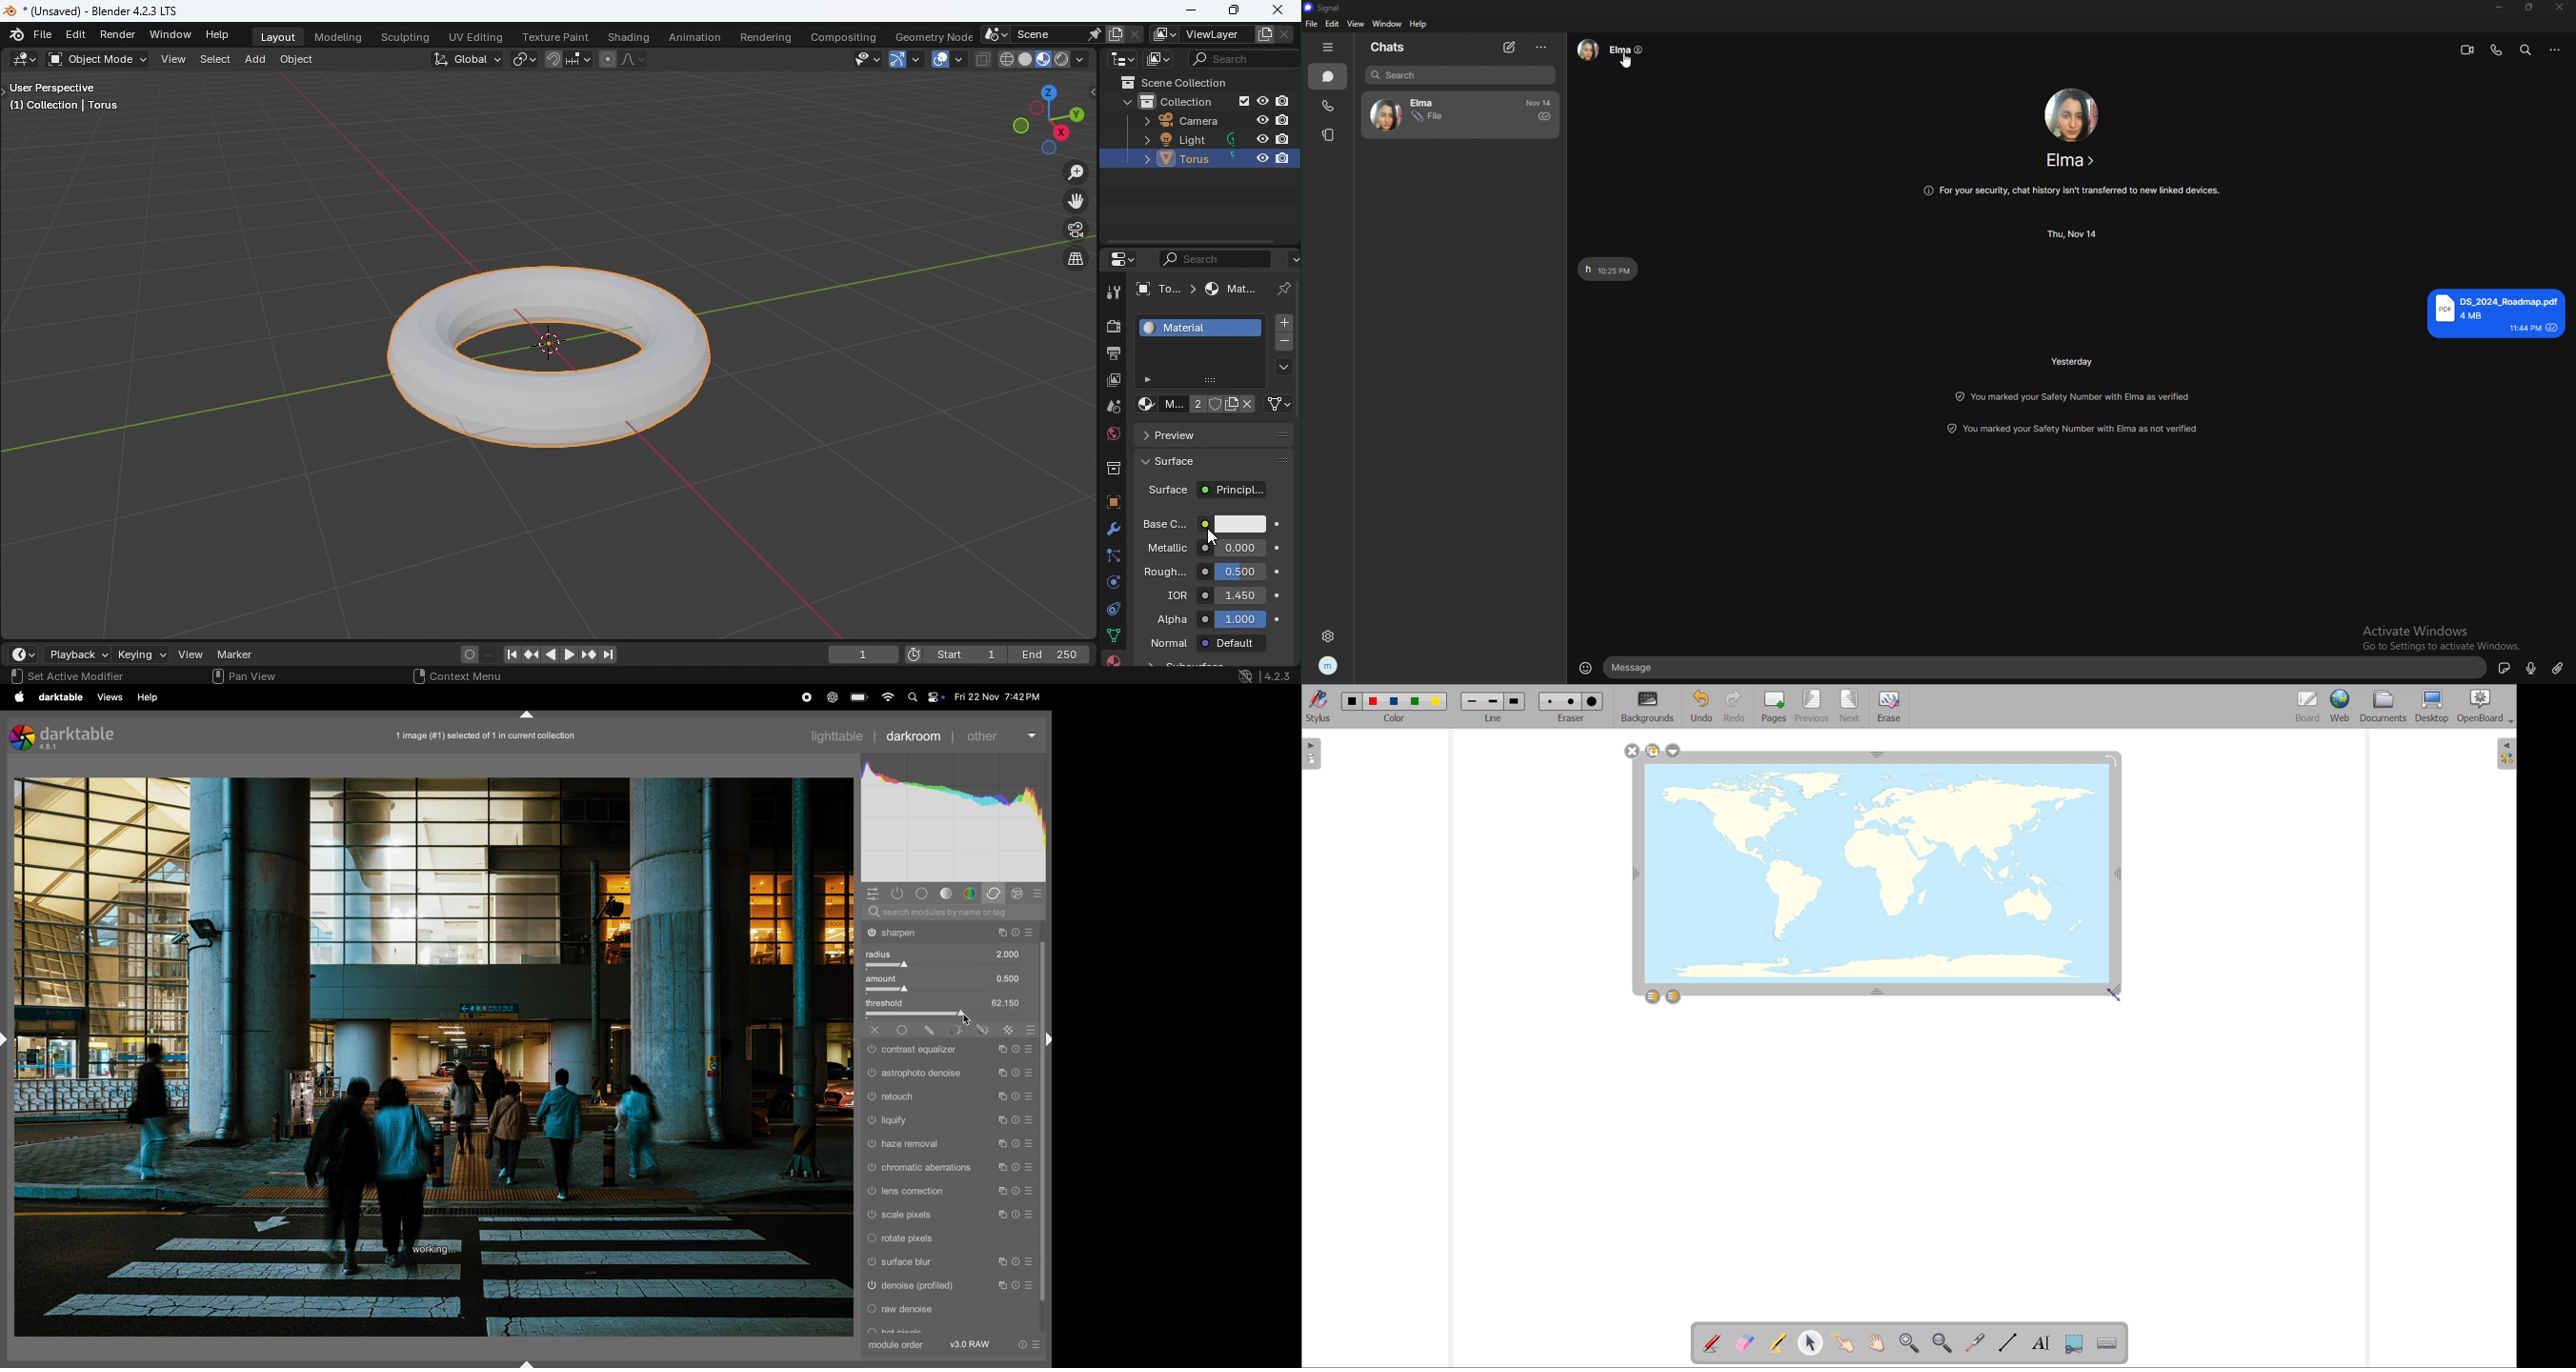 This screenshot has height=1372, width=2576. I want to click on Animate property, so click(1278, 521).